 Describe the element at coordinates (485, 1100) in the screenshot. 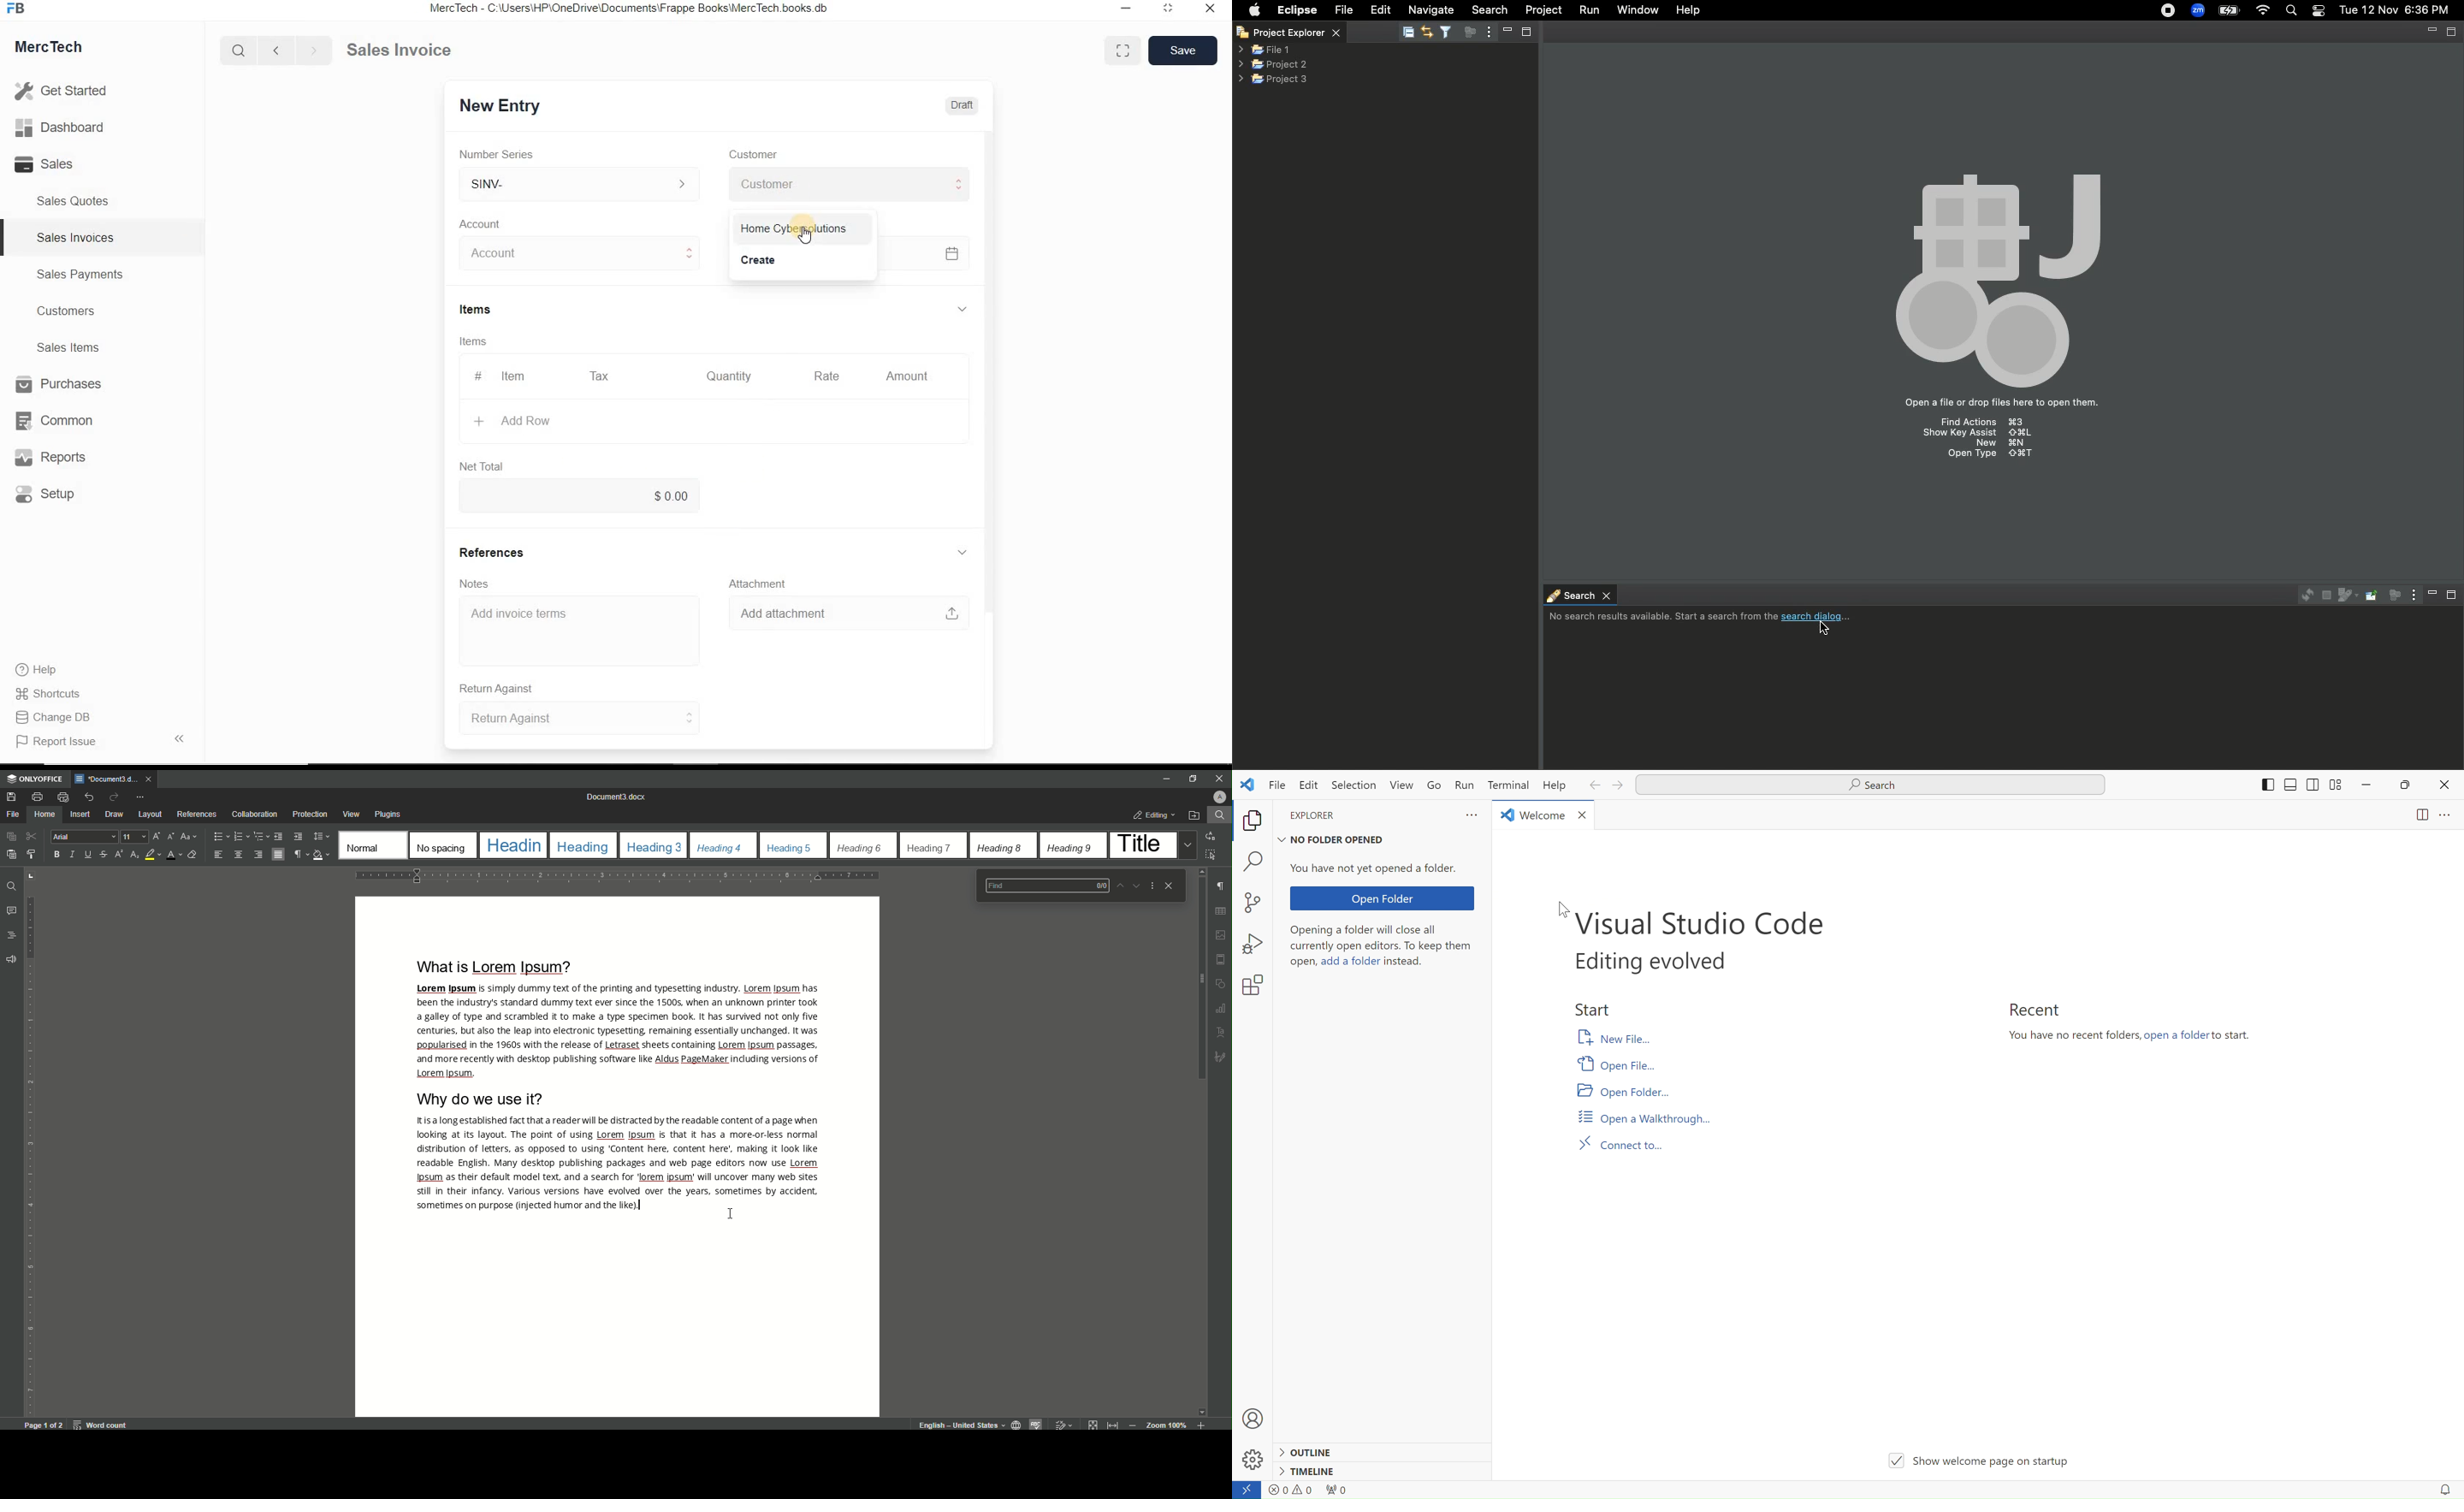

I see `Why DO We Use It?` at that location.